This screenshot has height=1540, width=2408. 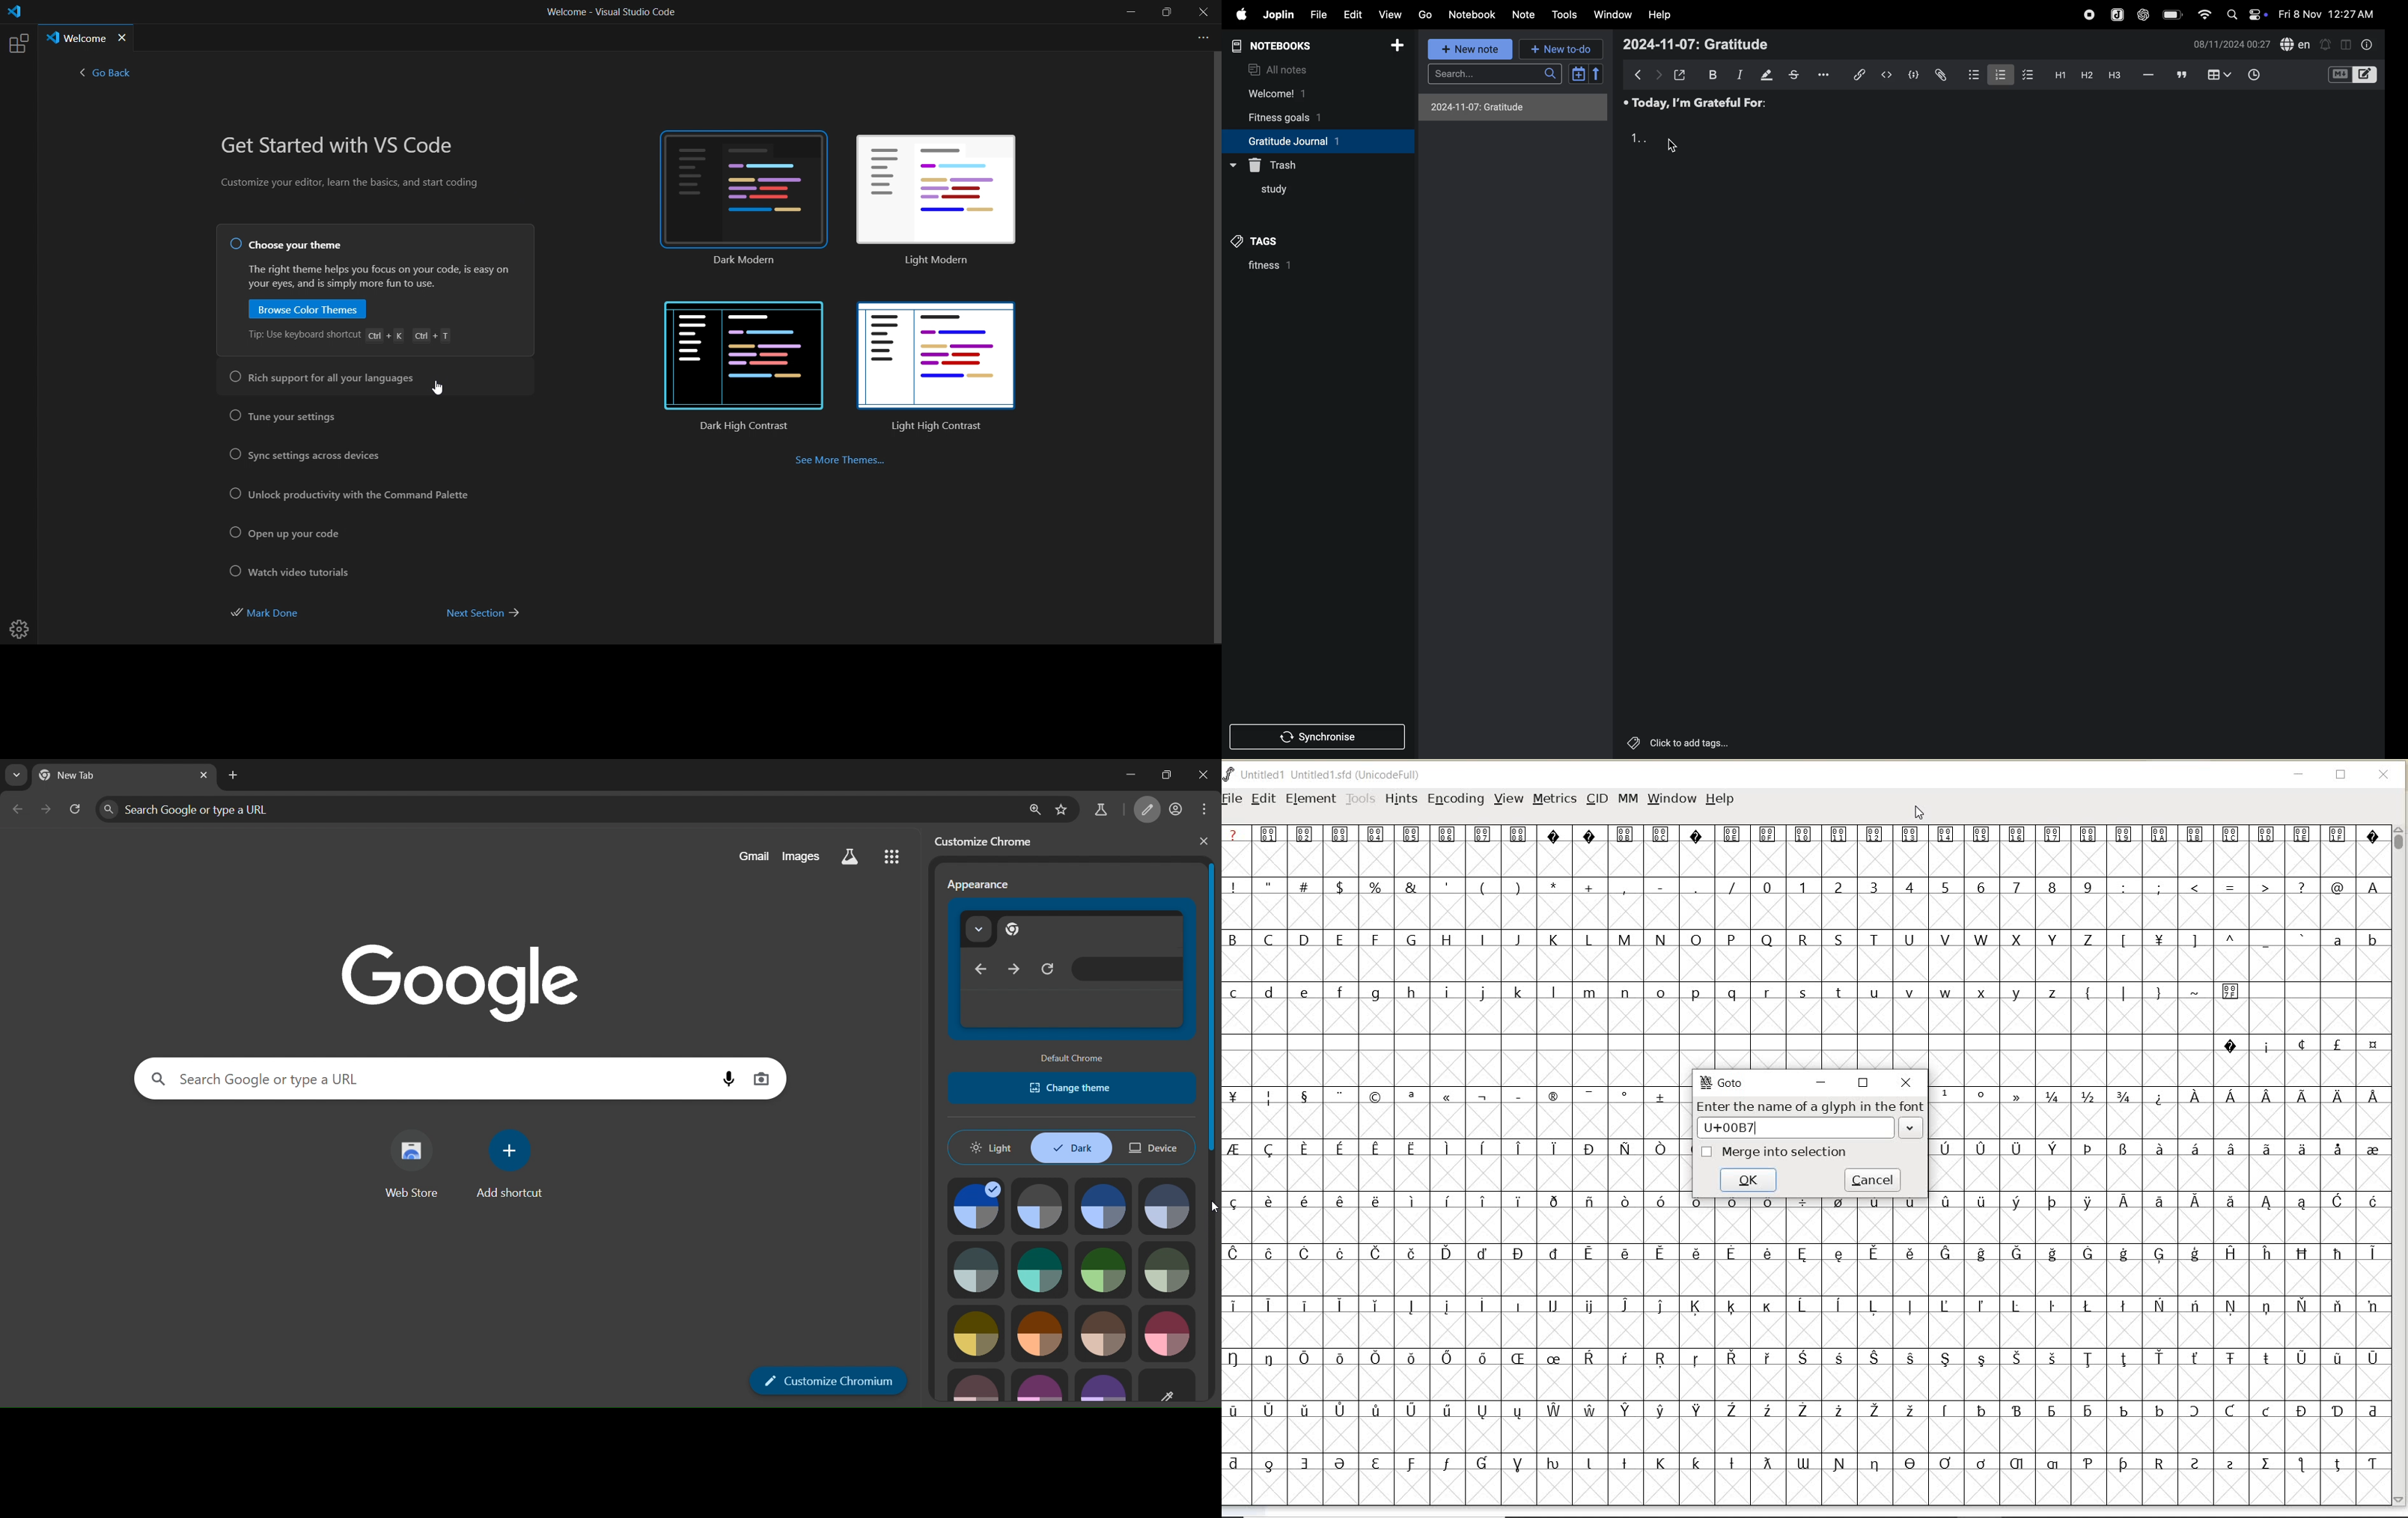 I want to click on forward, so click(x=1658, y=75).